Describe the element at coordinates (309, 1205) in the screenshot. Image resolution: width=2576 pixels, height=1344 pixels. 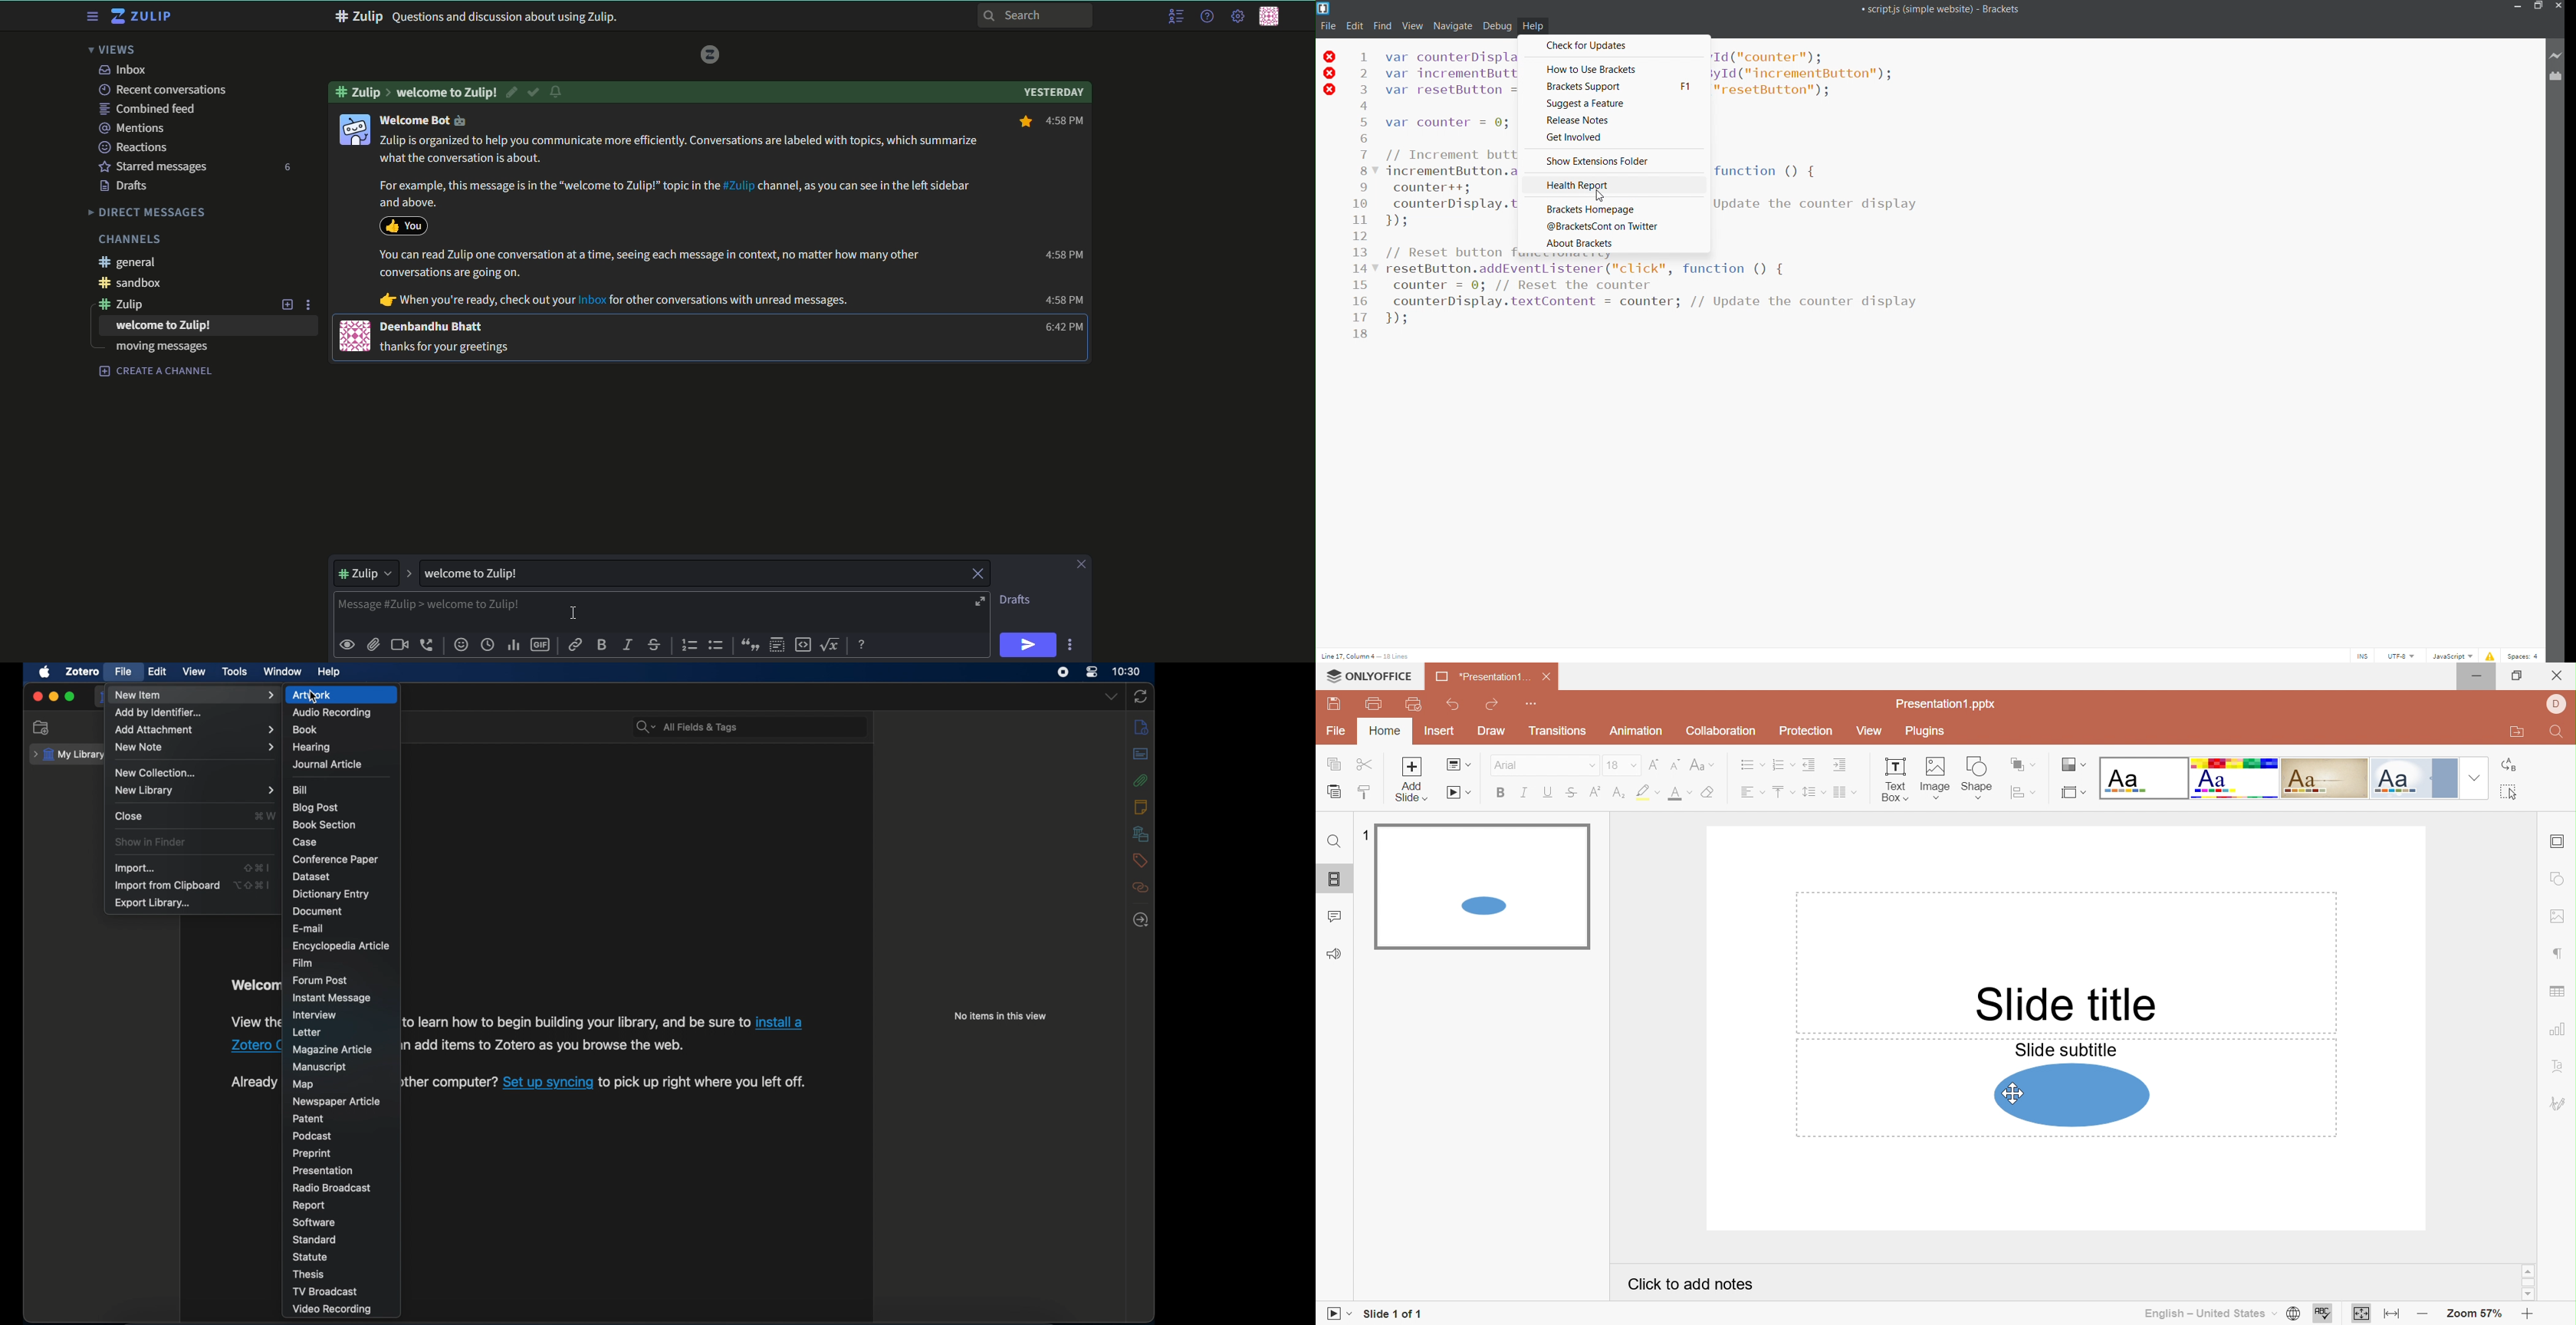
I see `report` at that location.